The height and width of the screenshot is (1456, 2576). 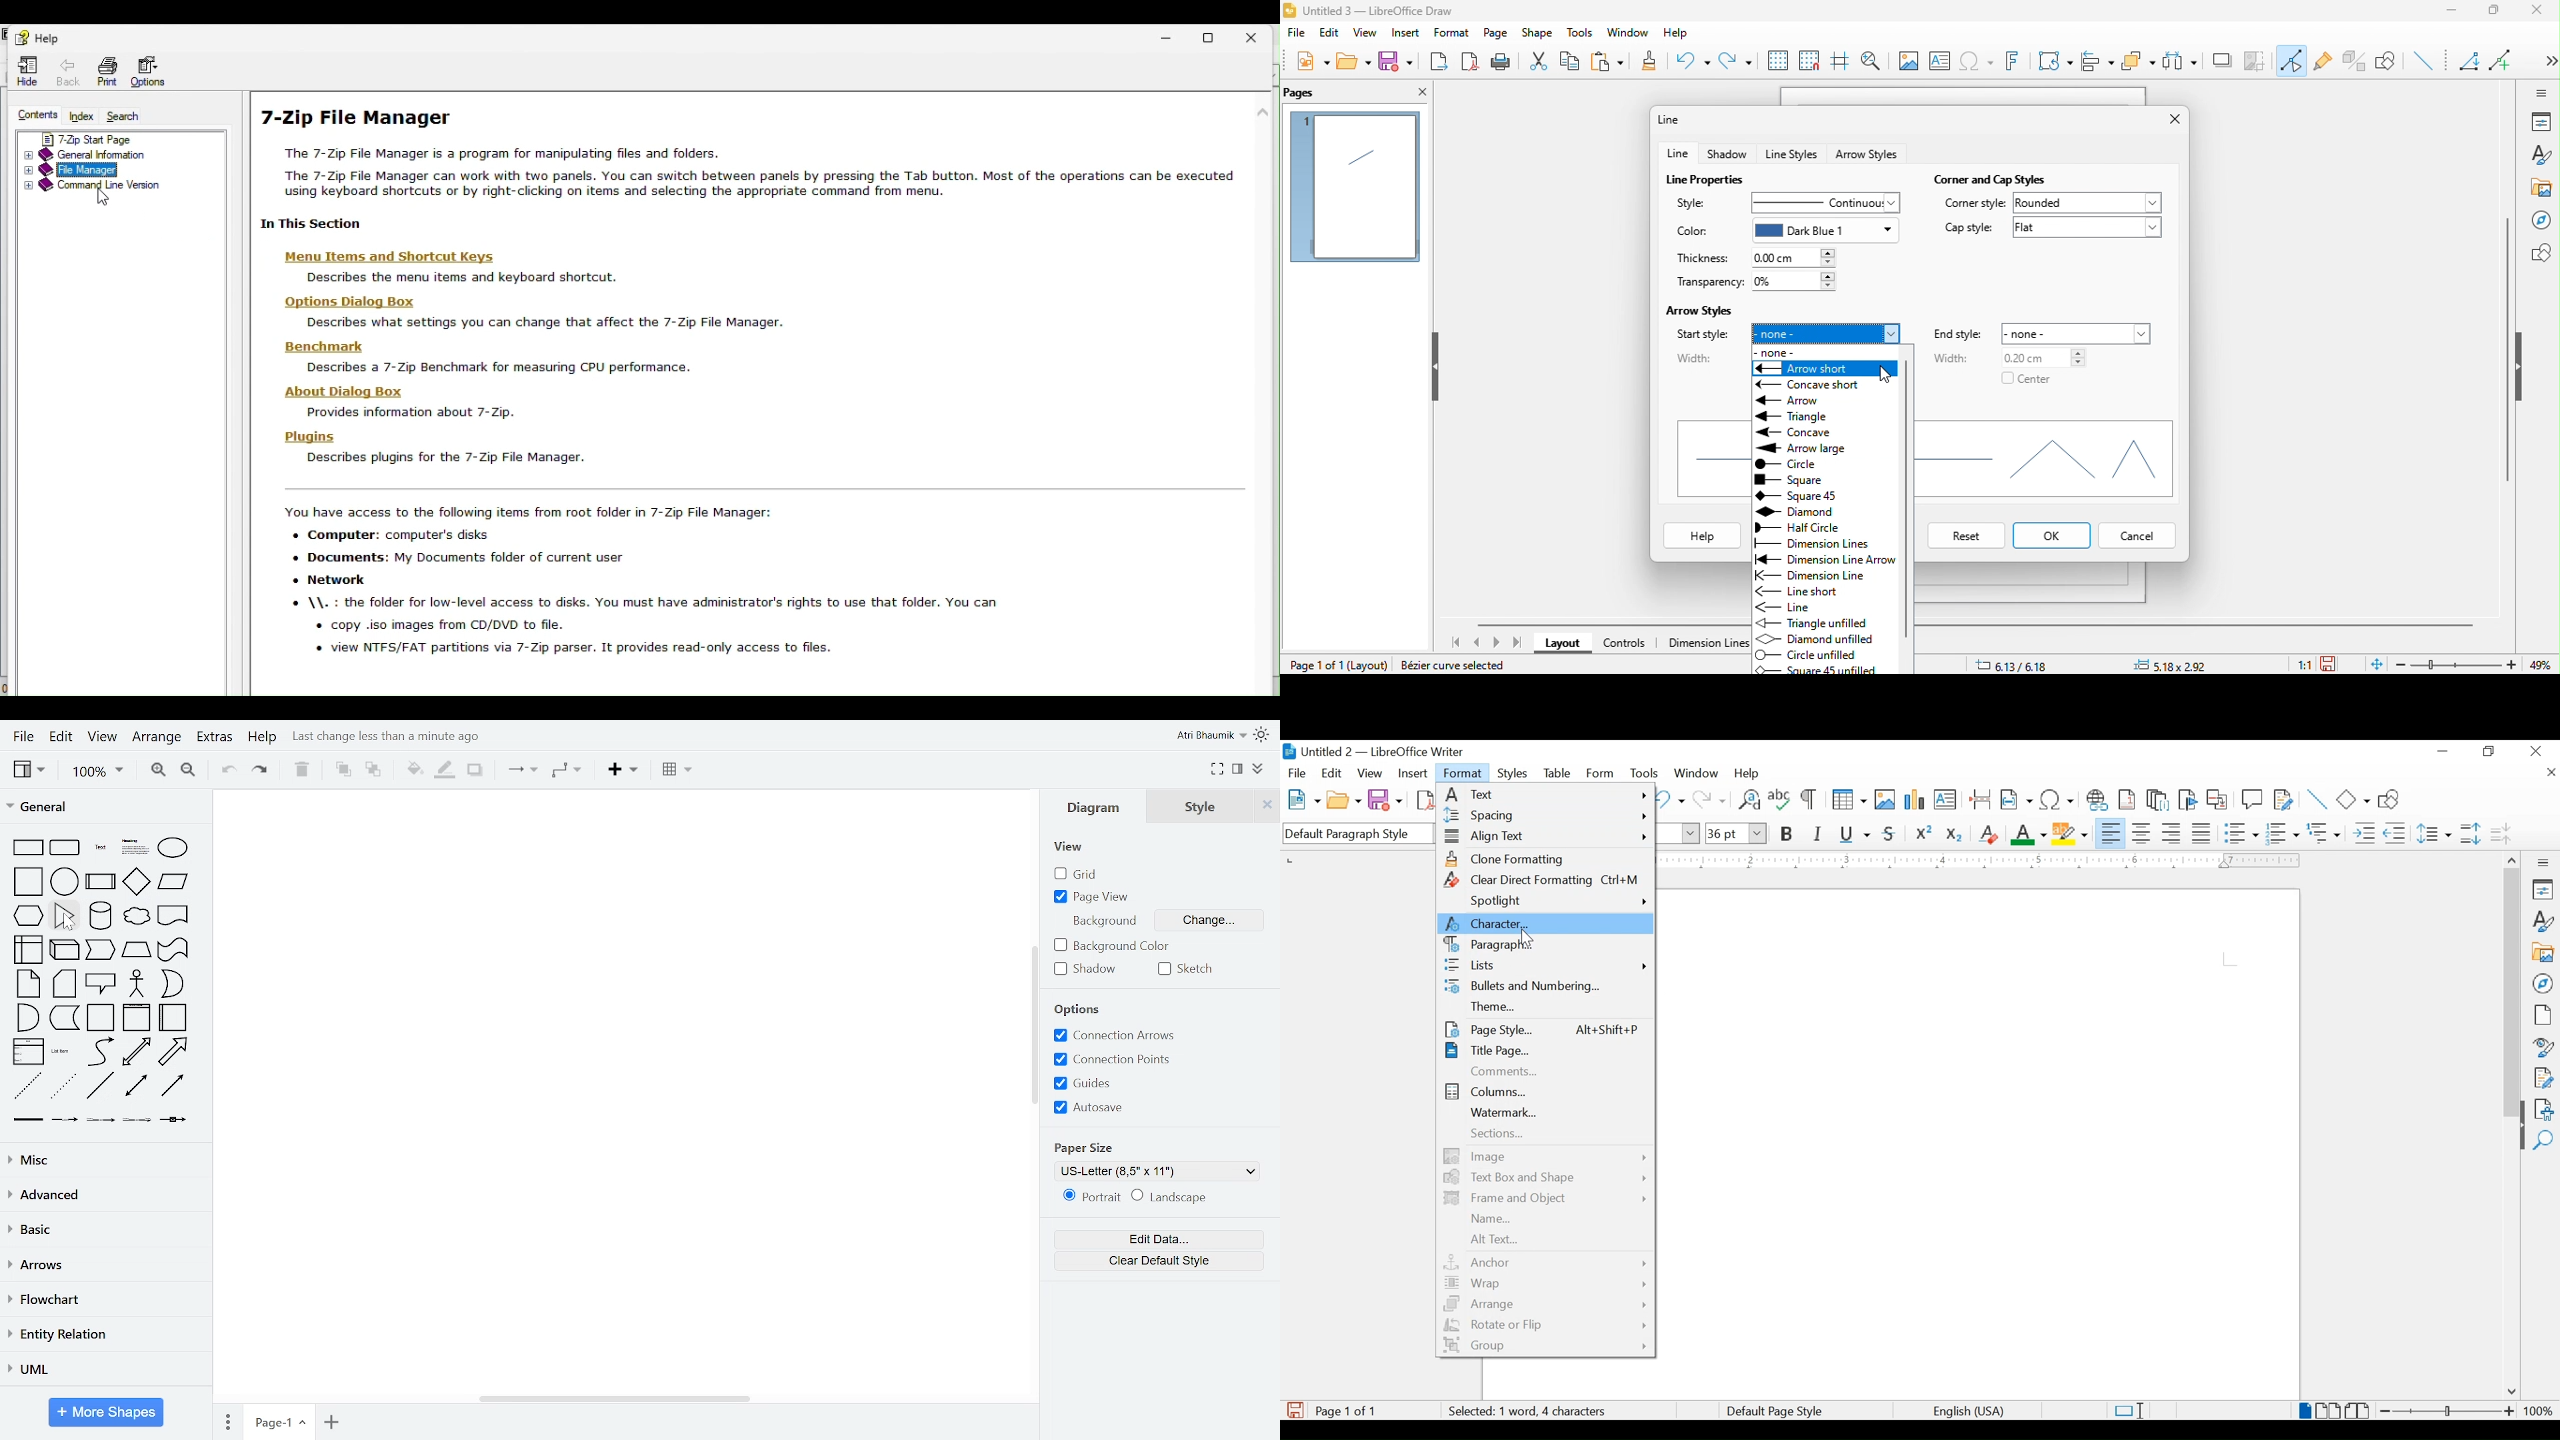 What do you see at coordinates (2540, 156) in the screenshot?
I see `styles` at bounding box center [2540, 156].